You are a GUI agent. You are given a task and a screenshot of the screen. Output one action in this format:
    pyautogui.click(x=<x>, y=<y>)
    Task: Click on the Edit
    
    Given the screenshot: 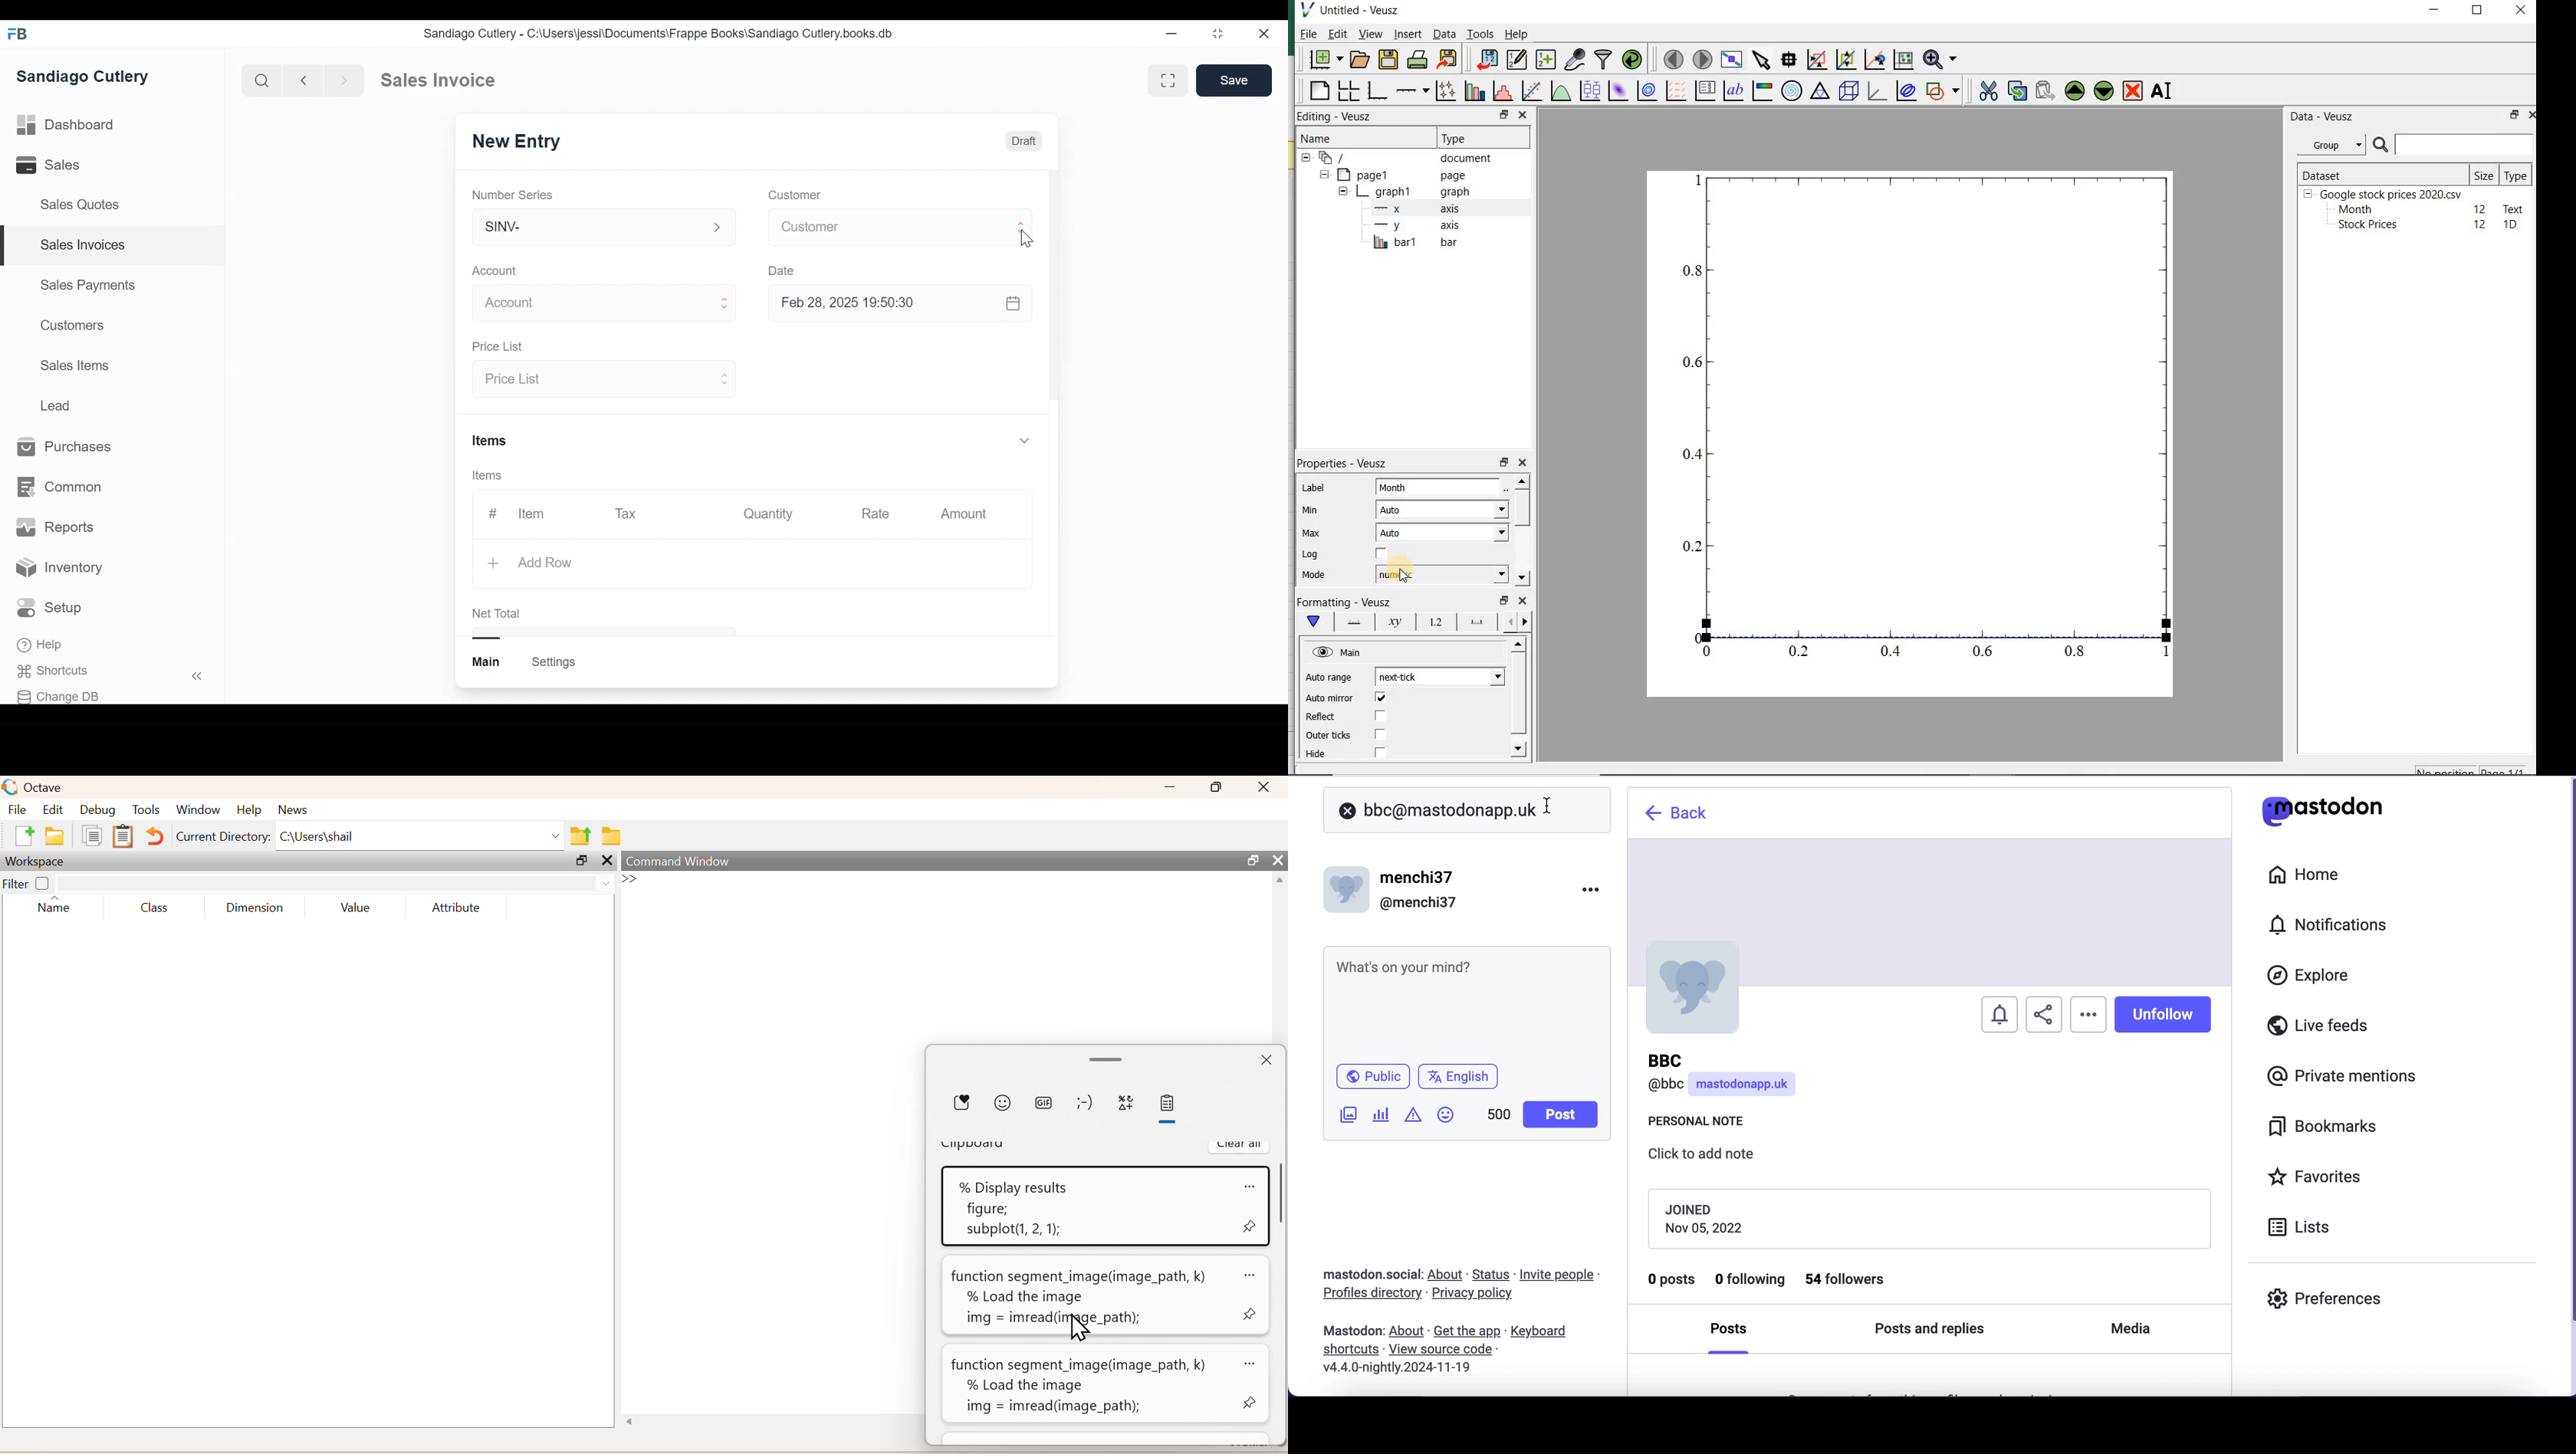 What is the action you would take?
    pyautogui.click(x=1336, y=33)
    